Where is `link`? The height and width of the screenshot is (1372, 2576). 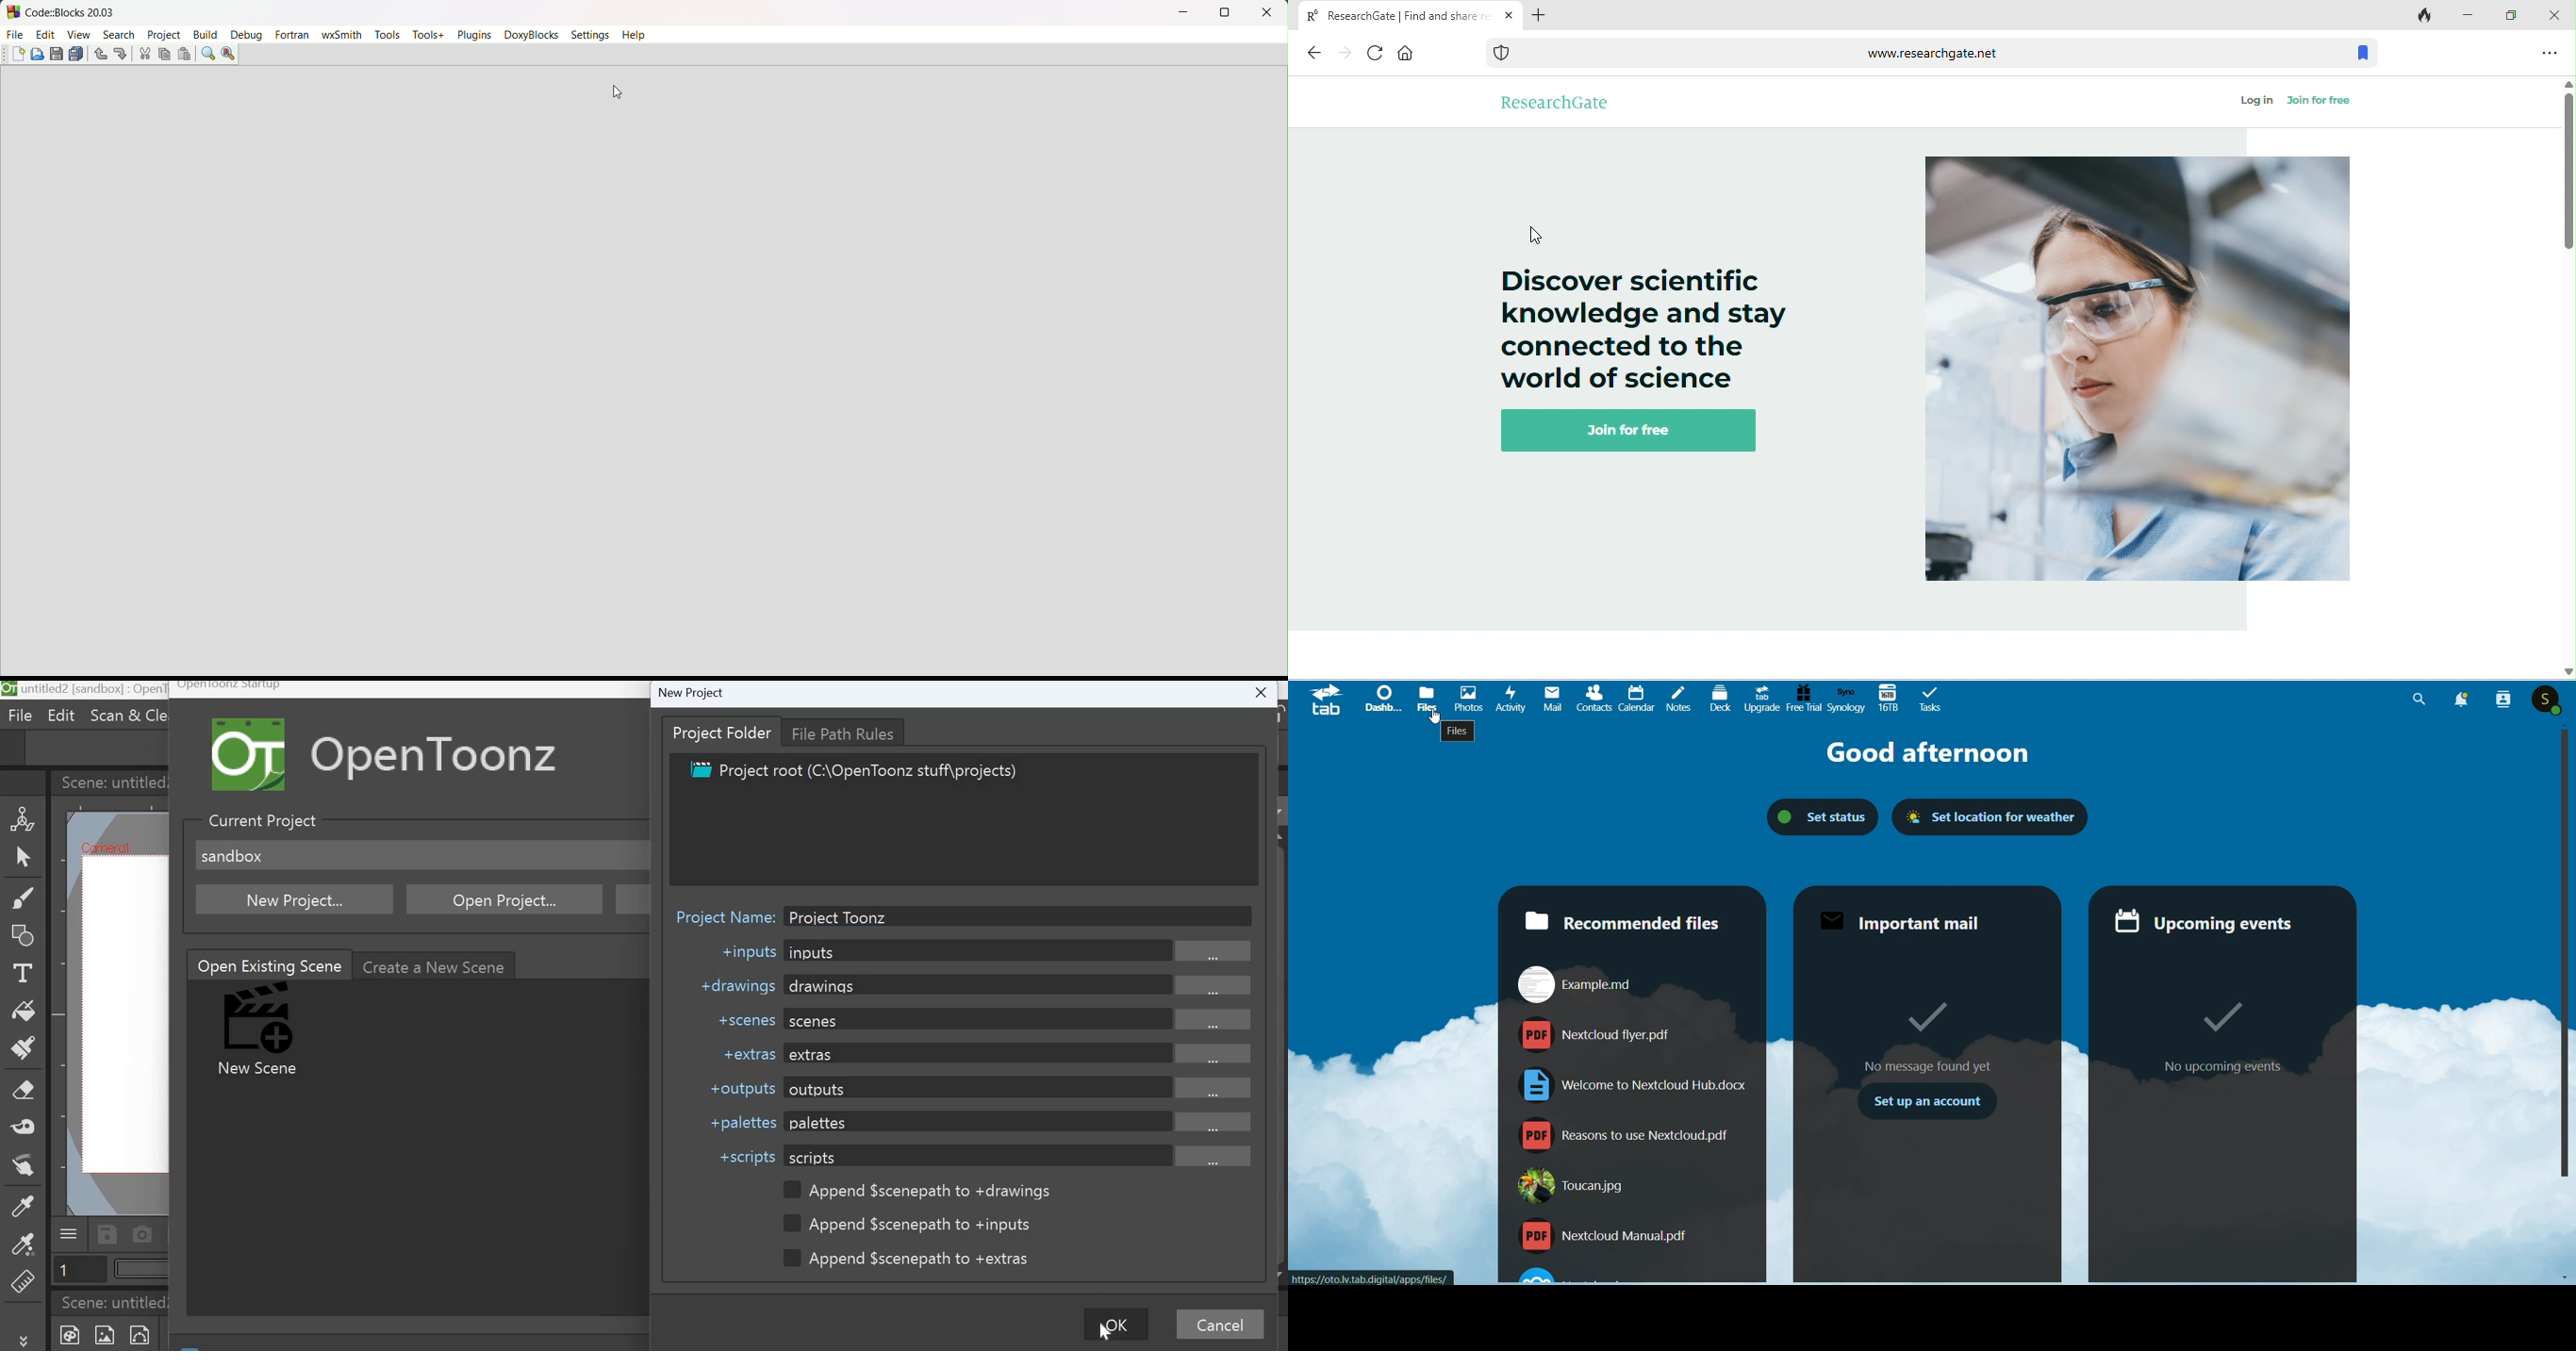
link is located at coordinates (1377, 1276).